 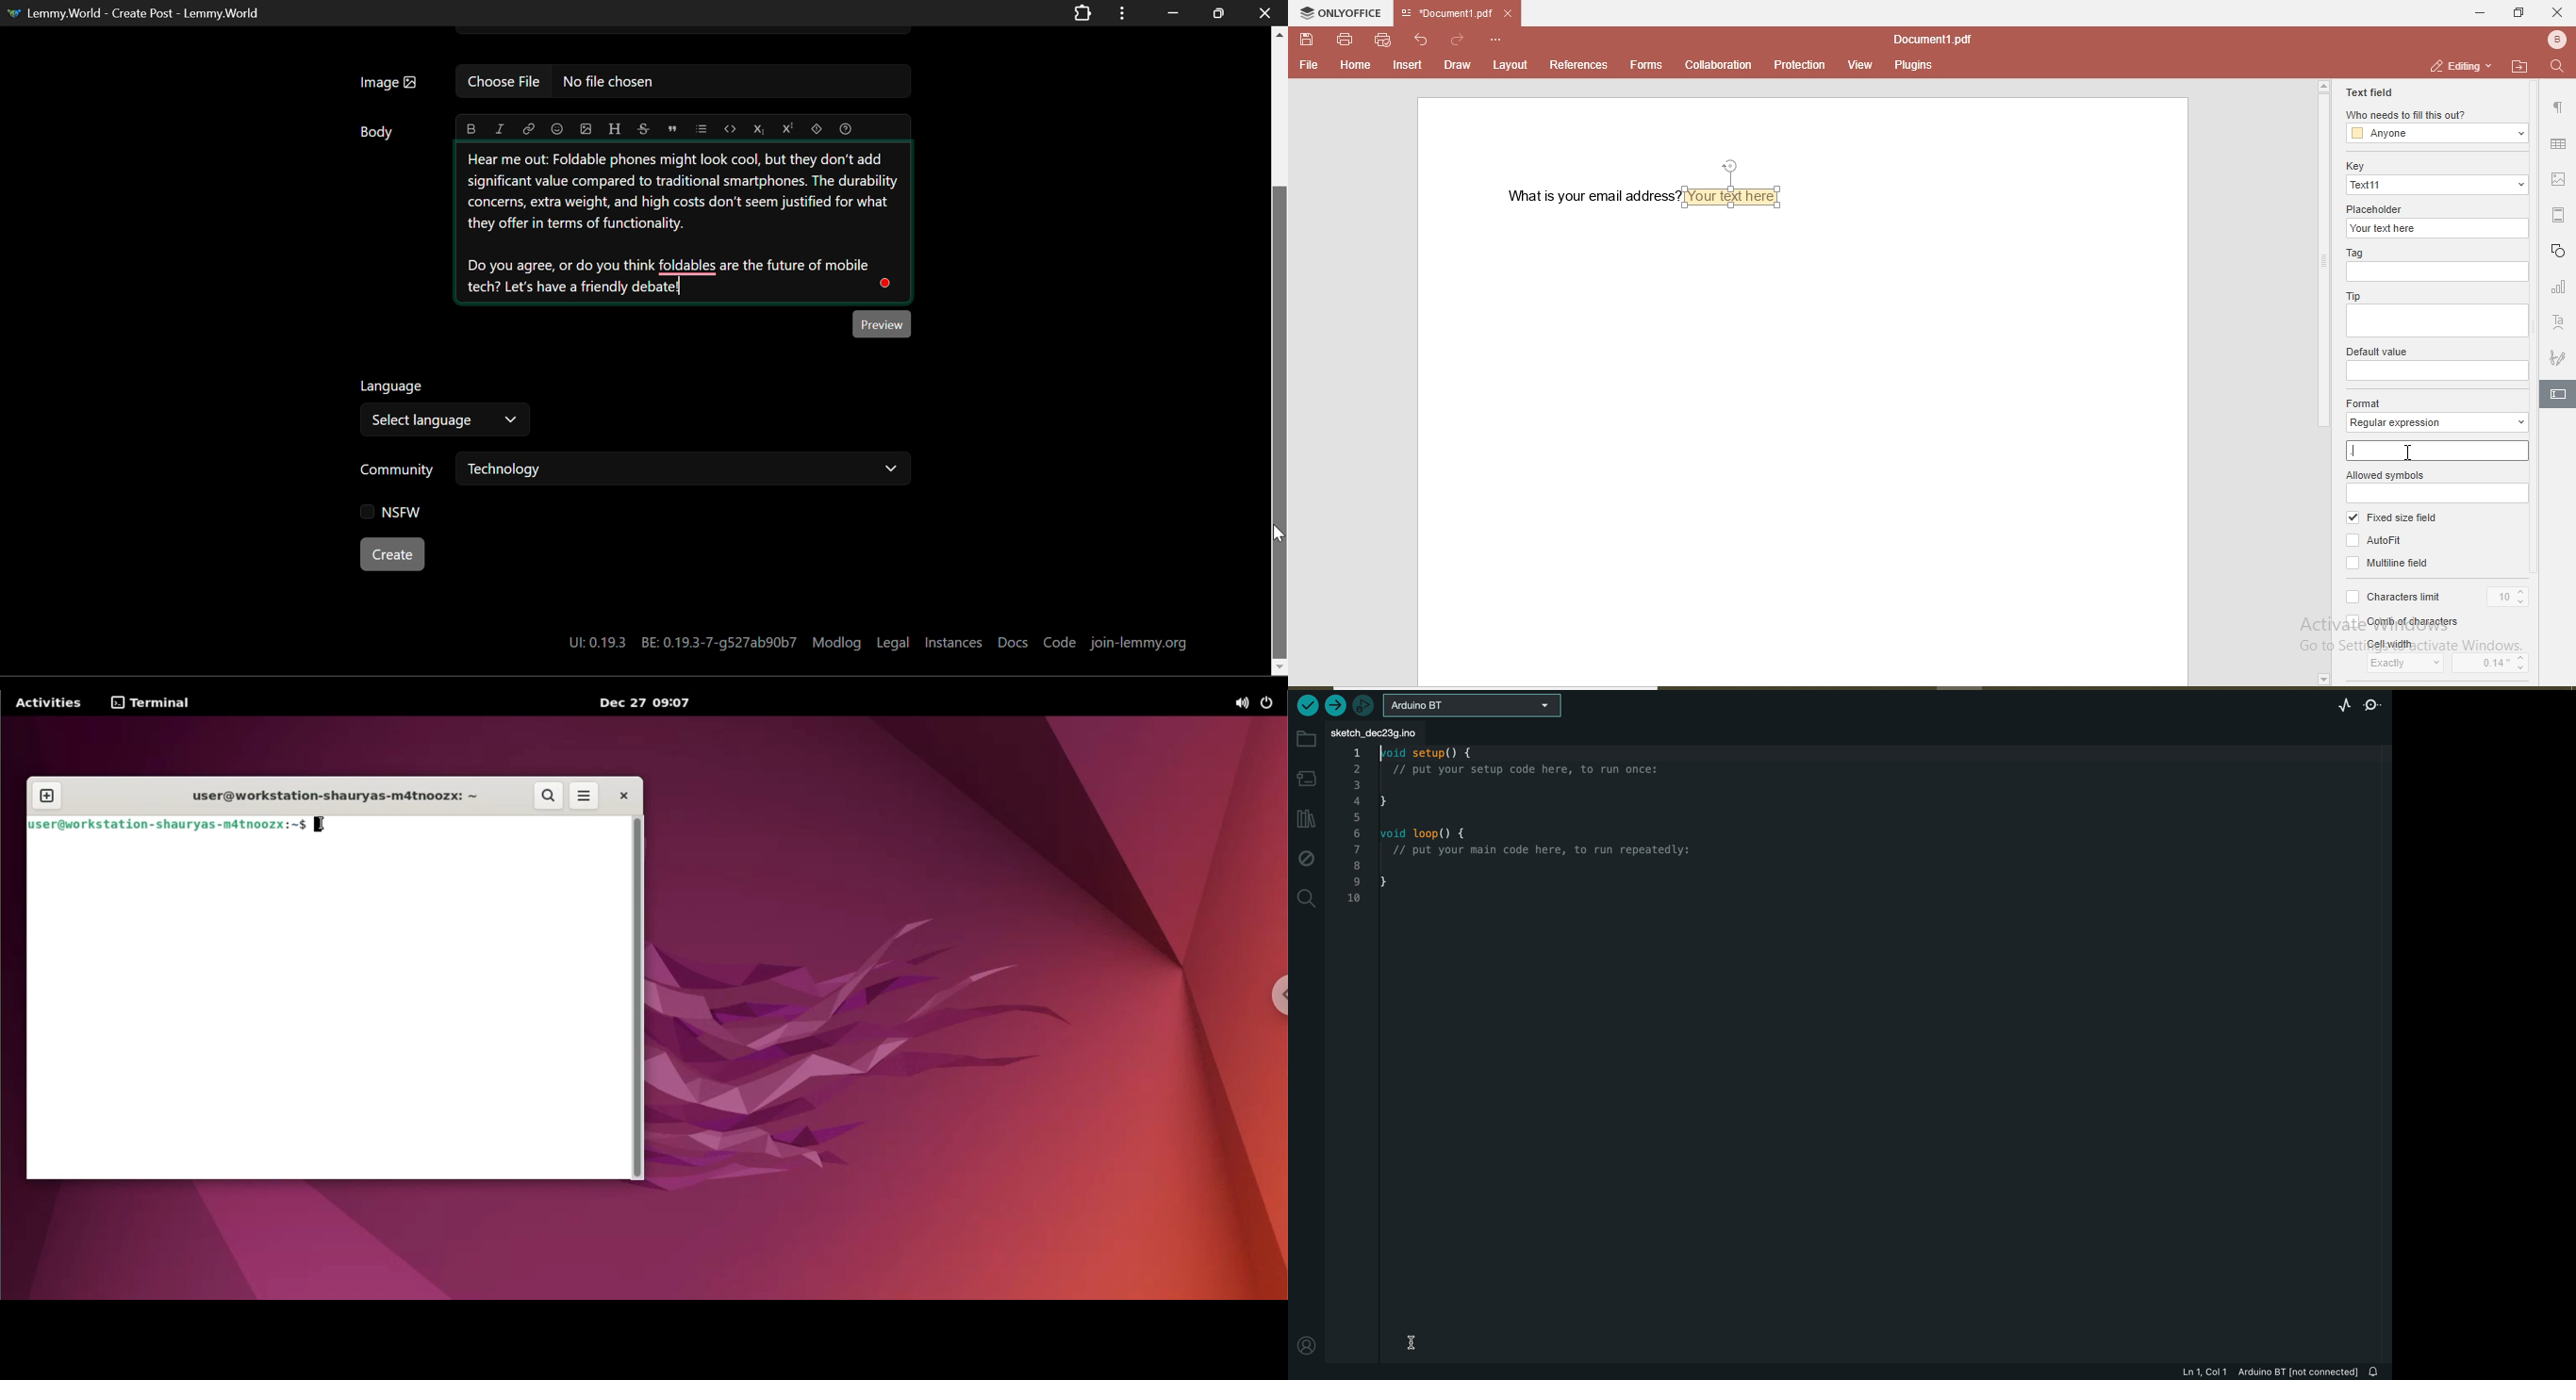 What do you see at coordinates (1932, 39) in the screenshot?
I see `file name` at bounding box center [1932, 39].